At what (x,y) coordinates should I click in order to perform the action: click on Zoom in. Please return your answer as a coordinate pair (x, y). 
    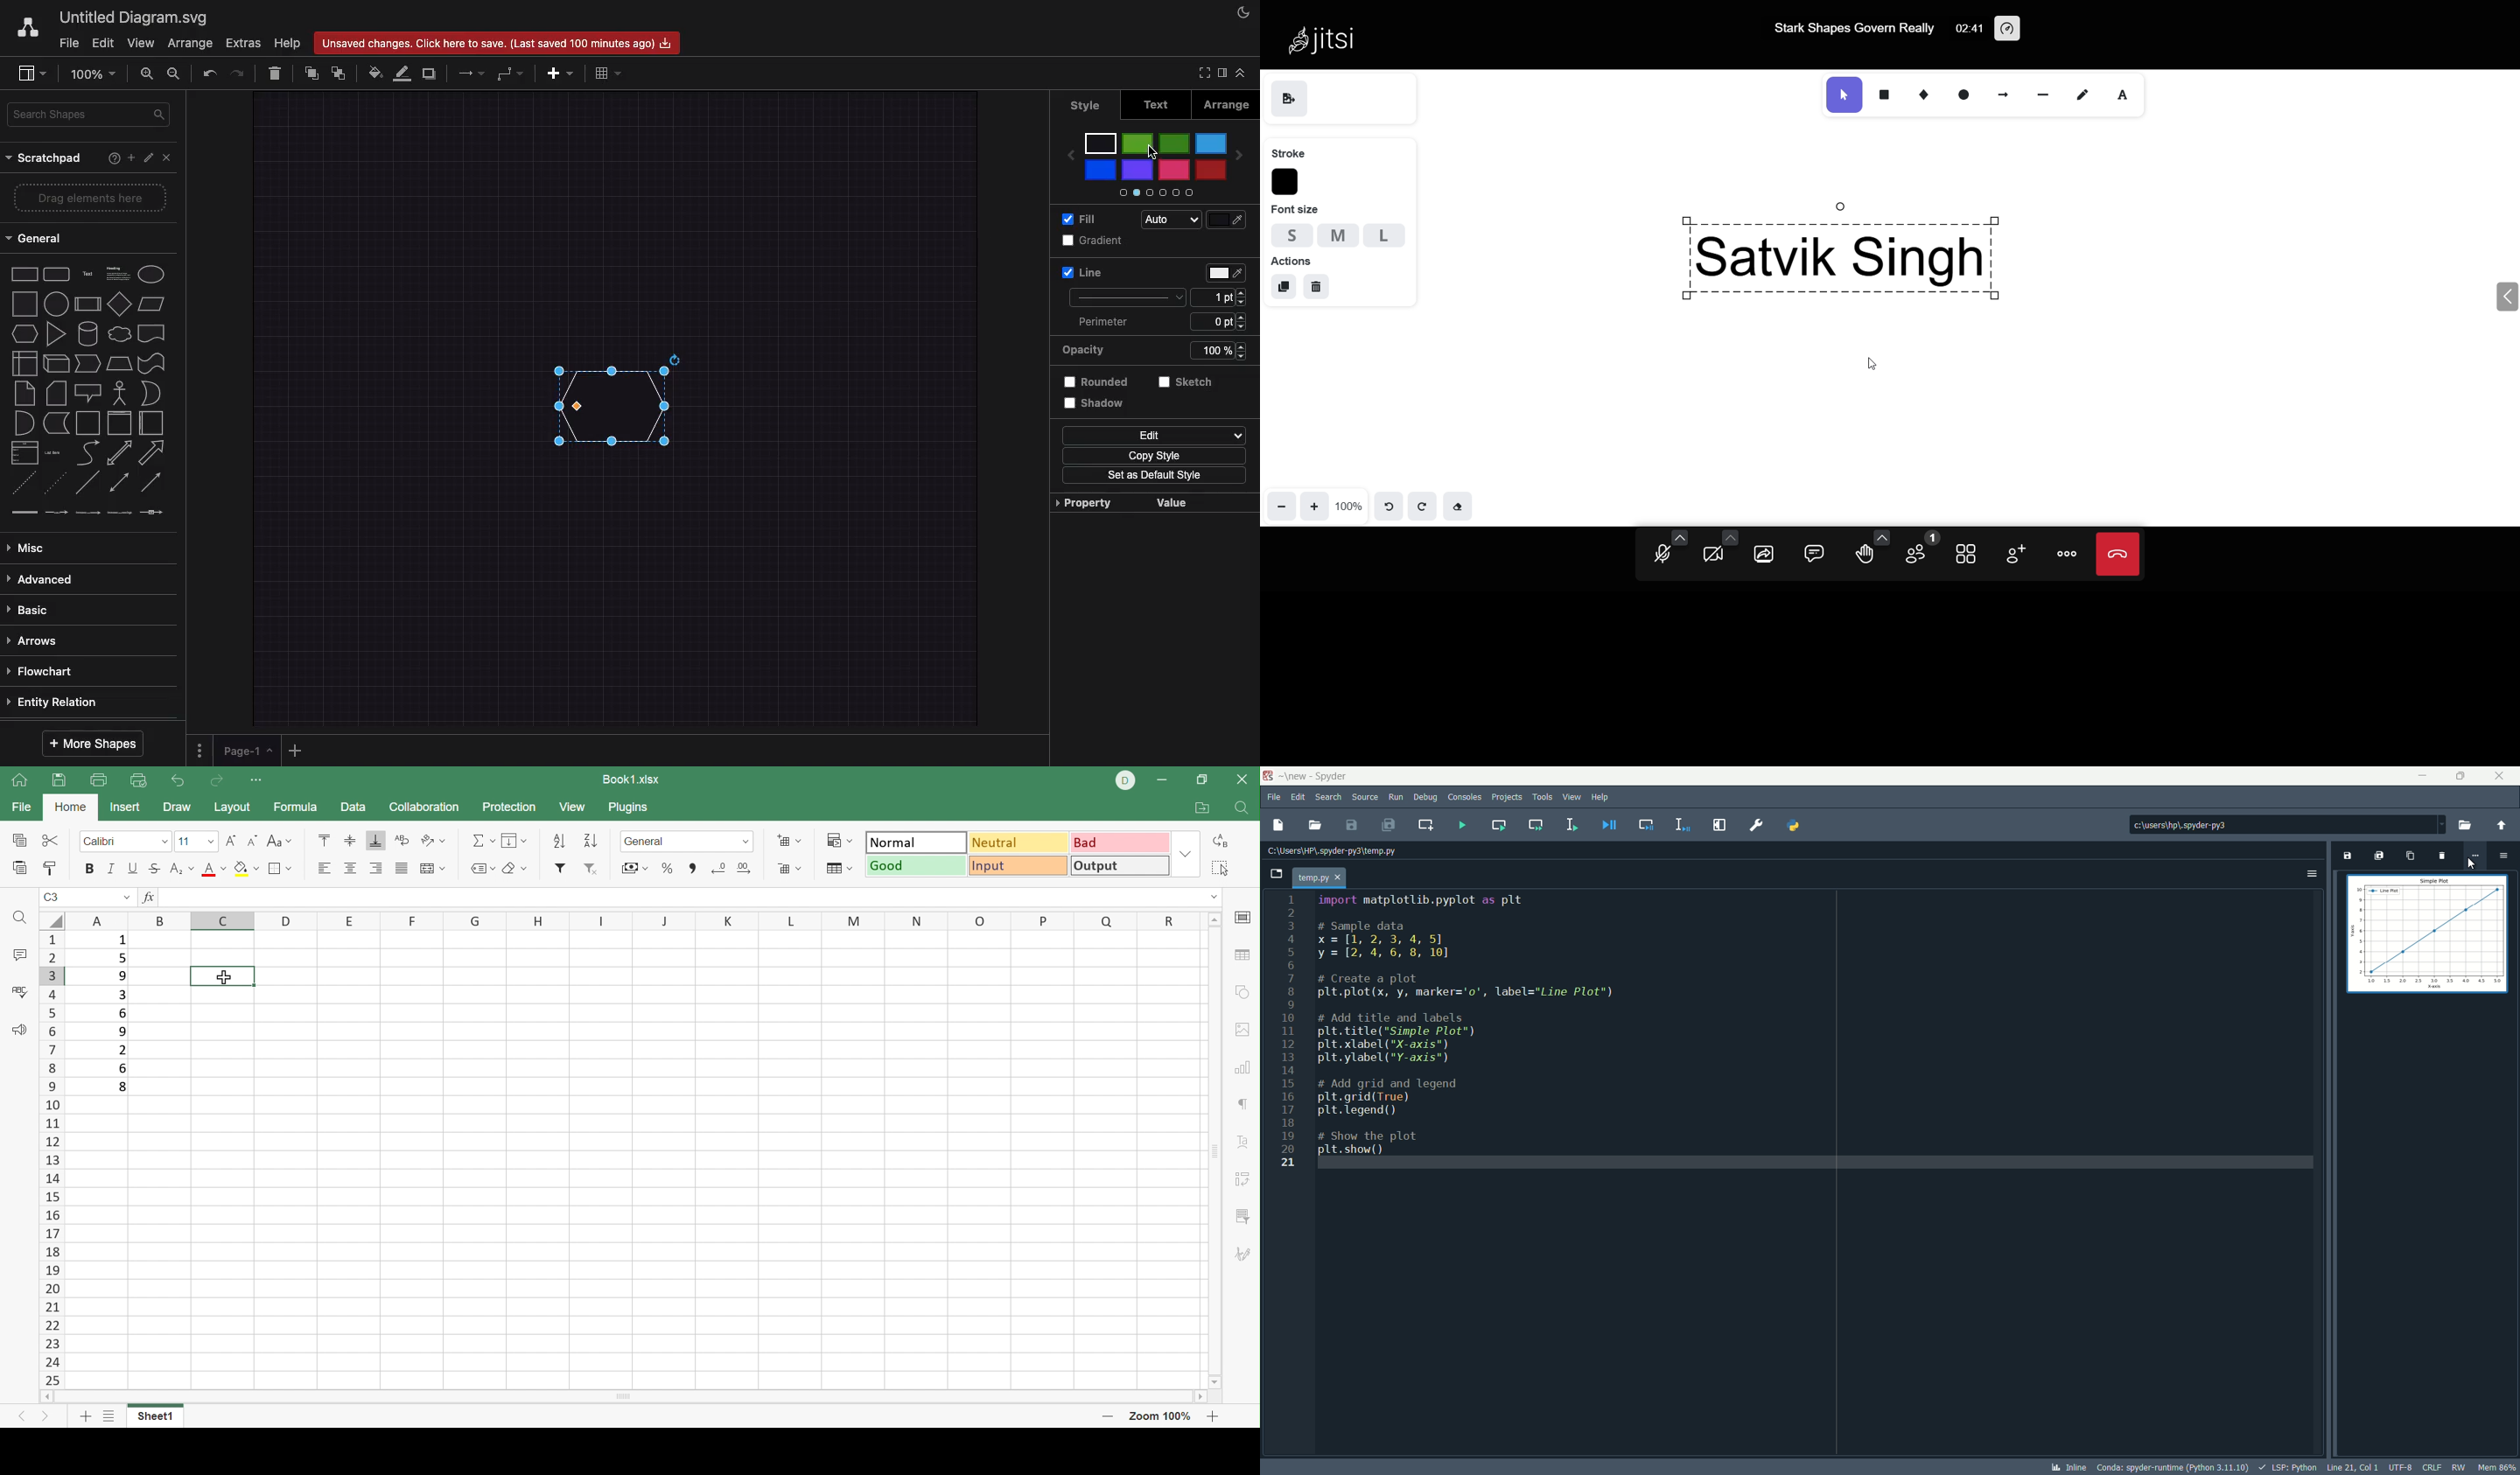
    Looking at the image, I should click on (1102, 1416).